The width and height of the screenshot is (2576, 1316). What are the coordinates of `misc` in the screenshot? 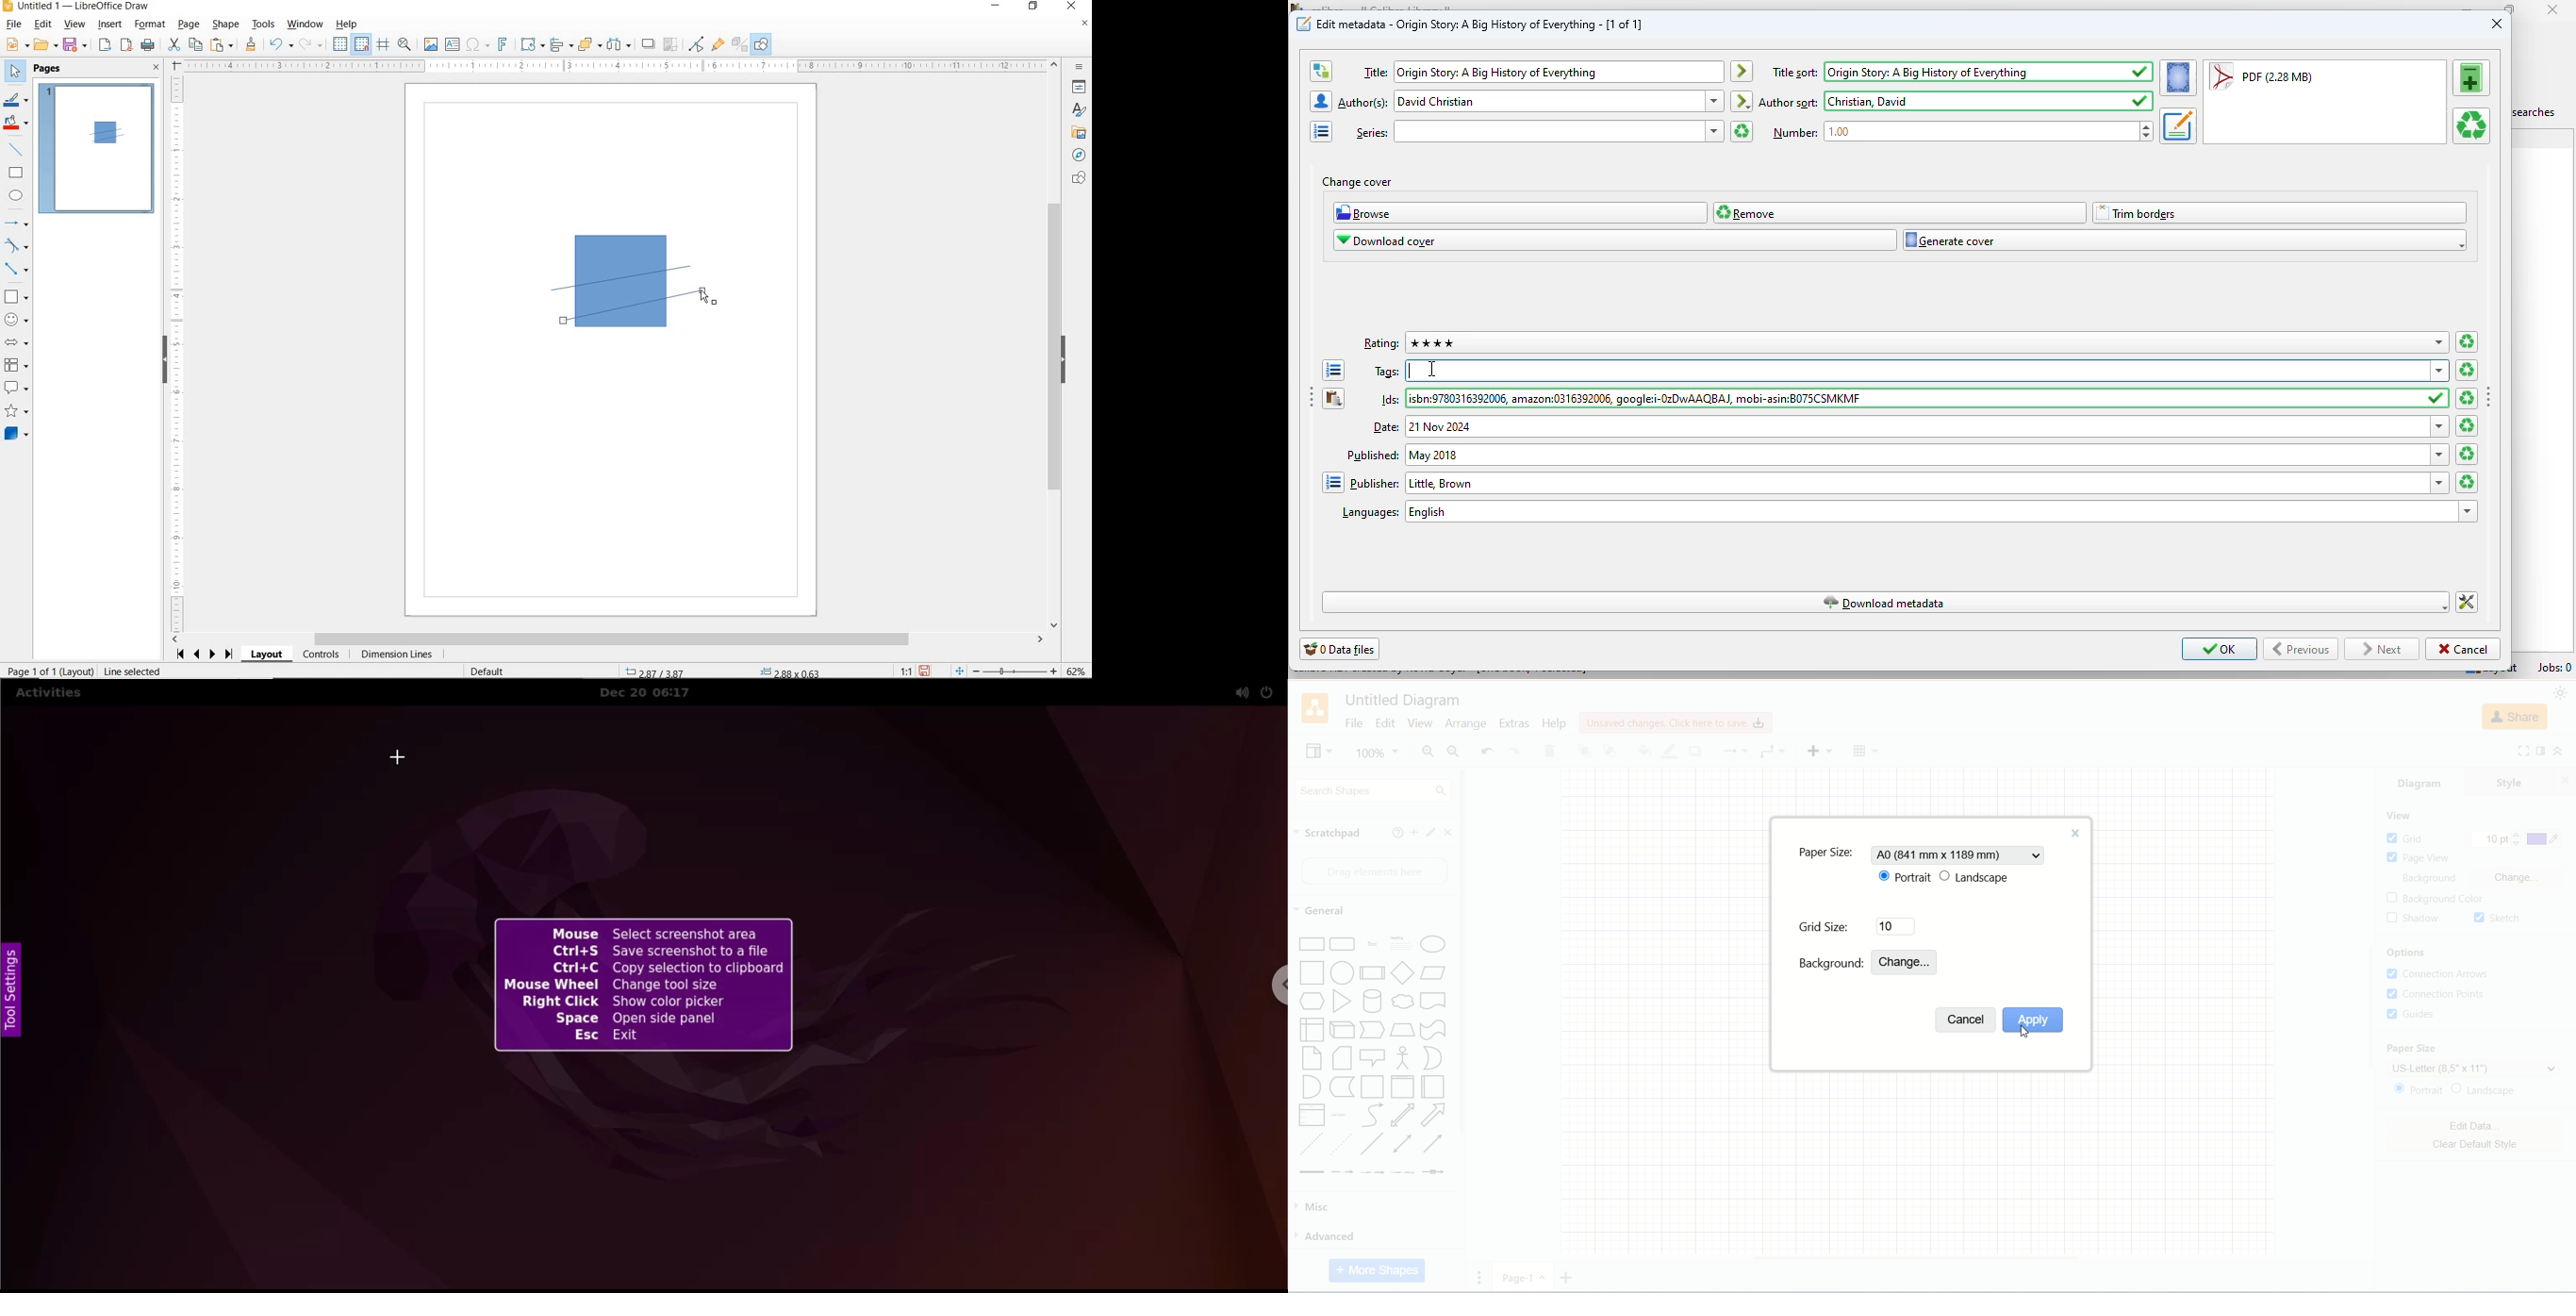 It's located at (1371, 1207).